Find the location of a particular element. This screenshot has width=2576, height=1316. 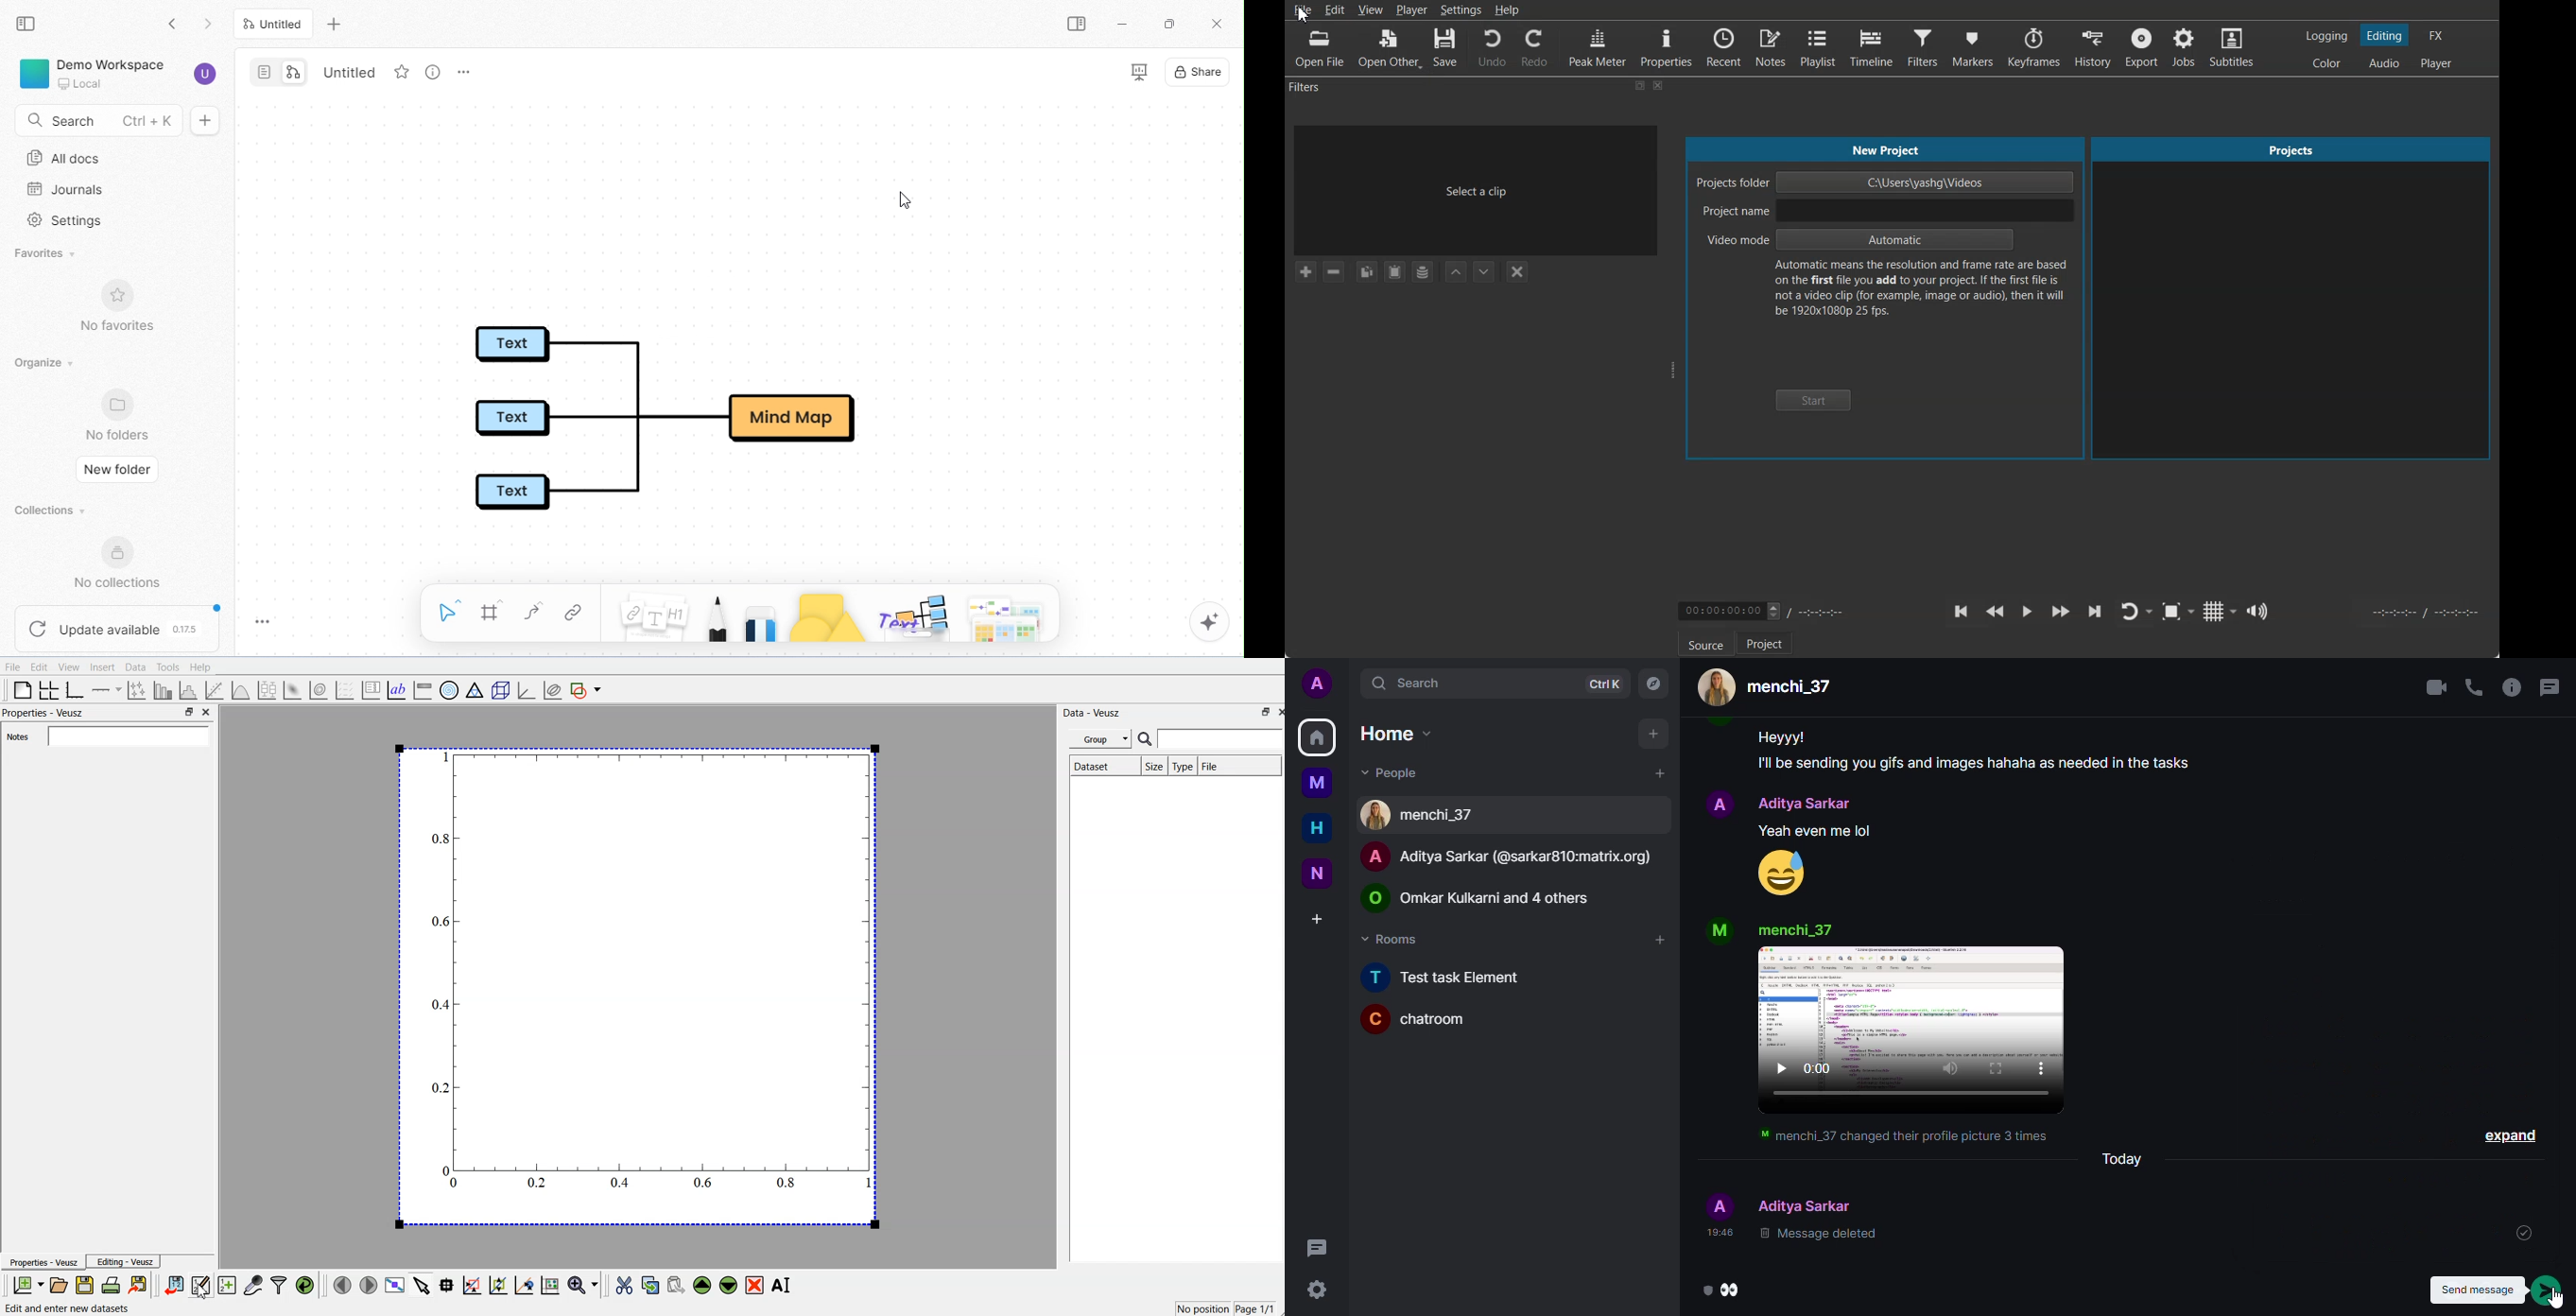

Timing  is located at coordinates (1820, 612).